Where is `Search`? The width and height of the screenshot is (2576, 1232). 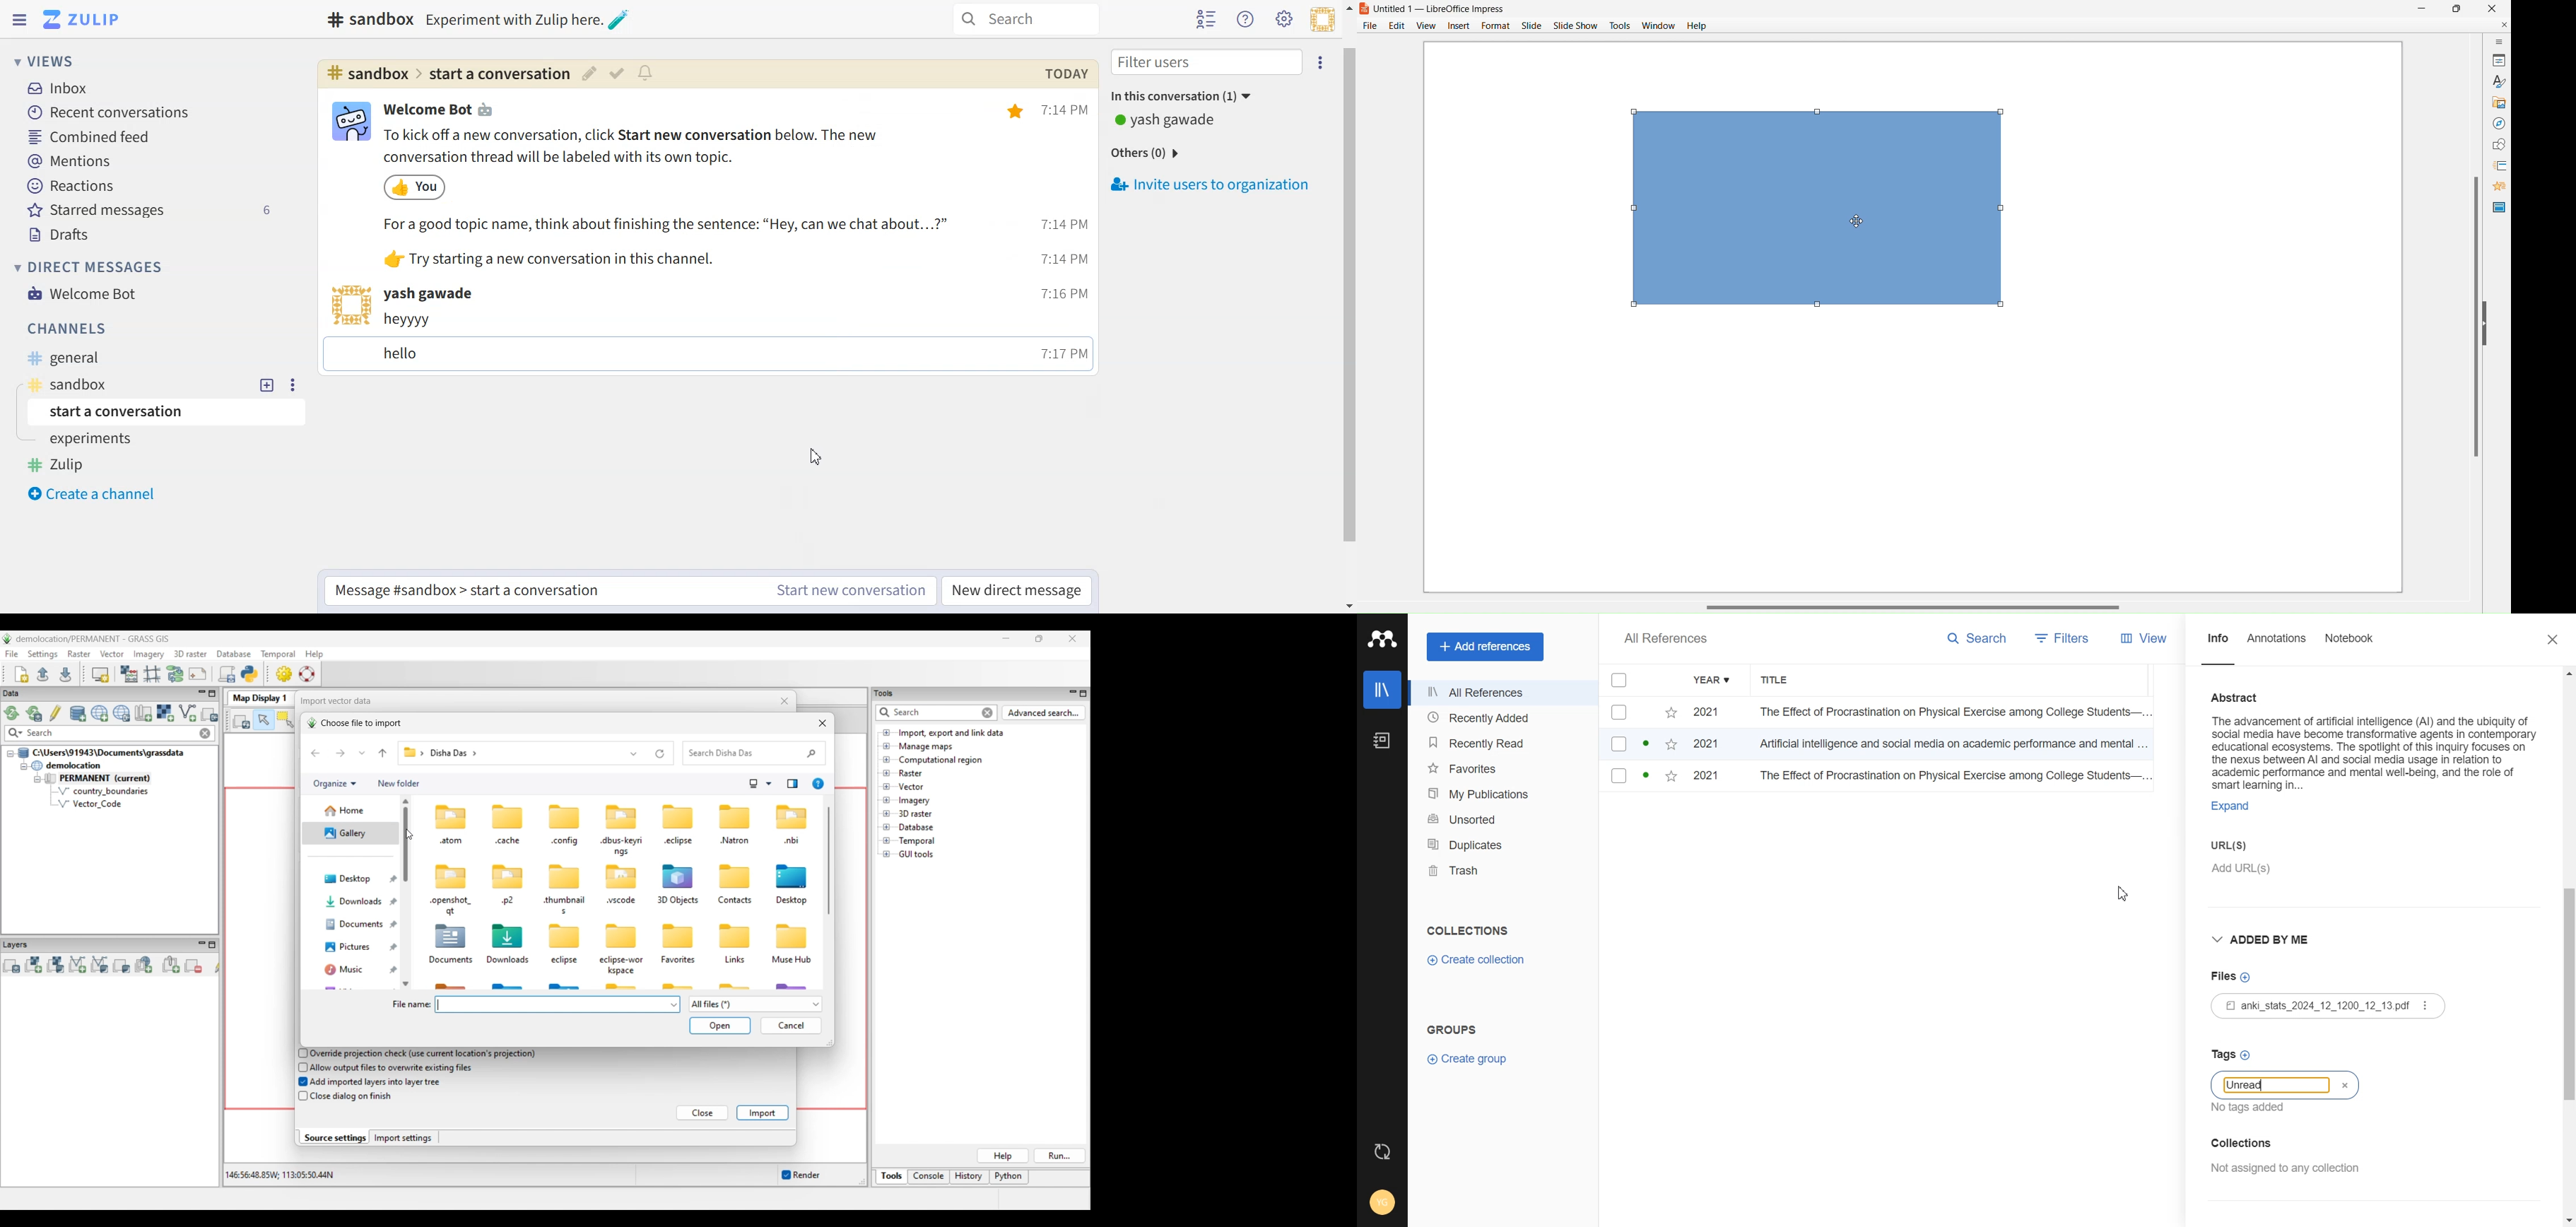
Search is located at coordinates (1981, 638).